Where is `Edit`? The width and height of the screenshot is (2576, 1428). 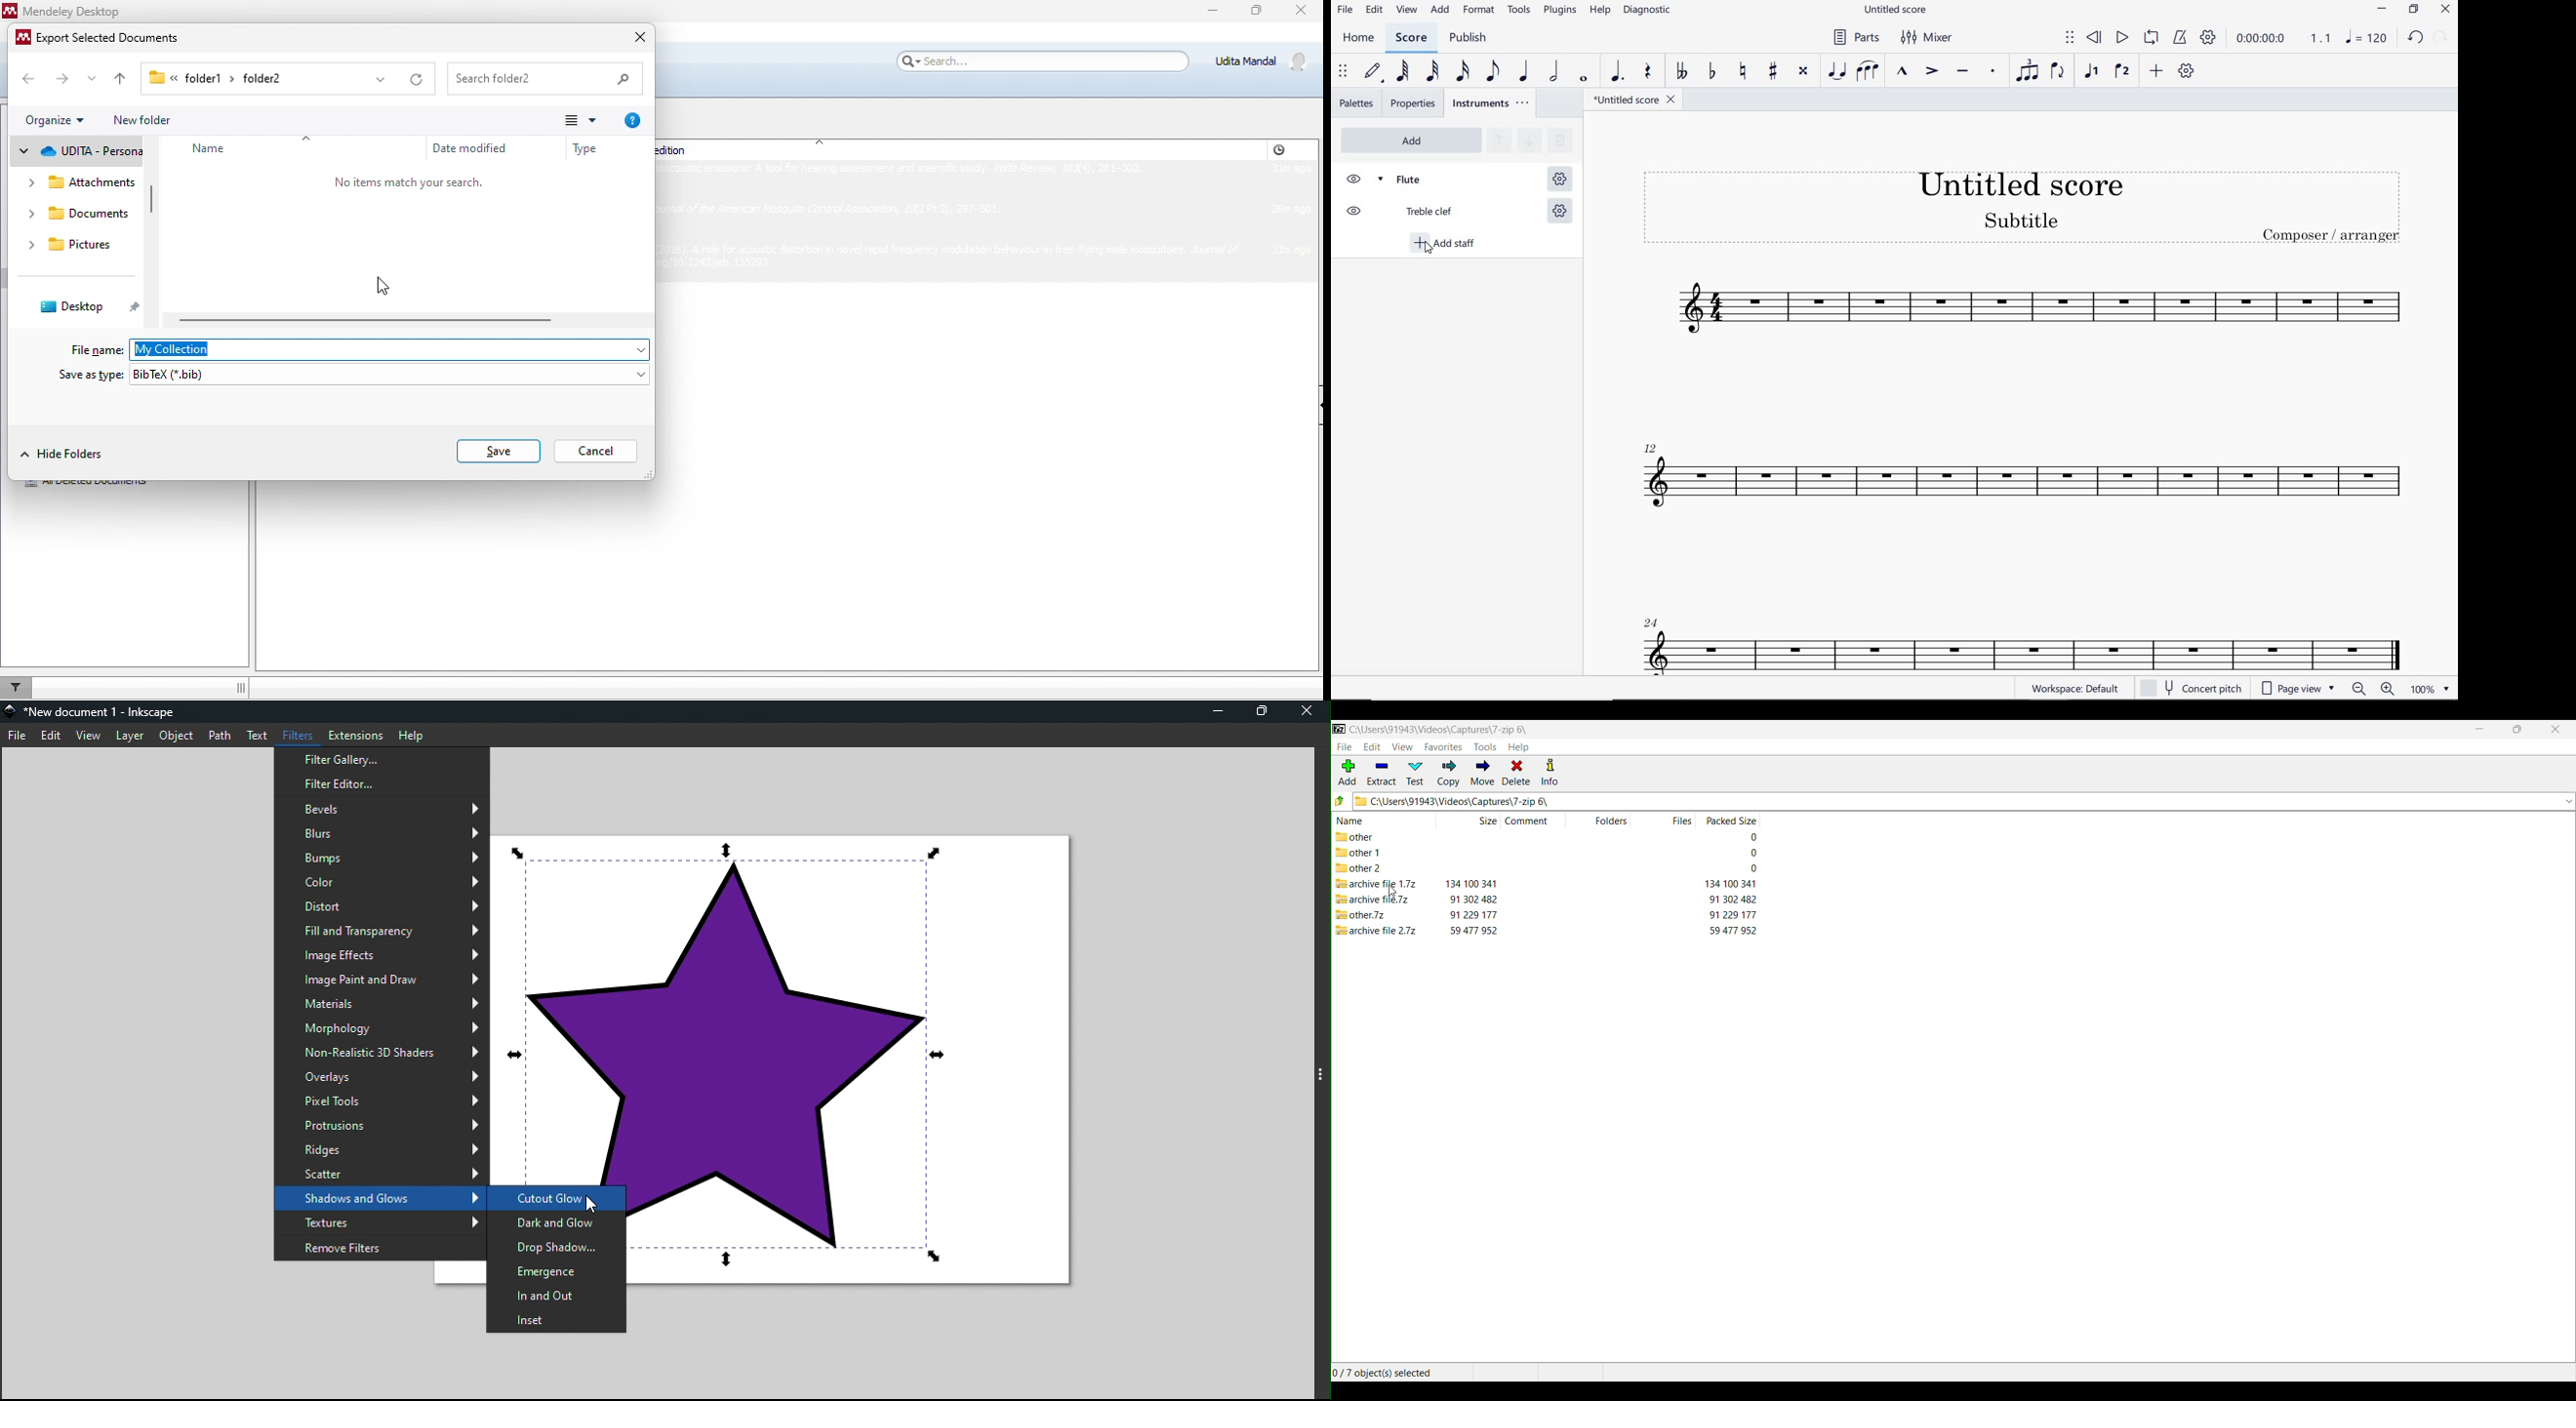
Edit is located at coordinates (1372, 747).